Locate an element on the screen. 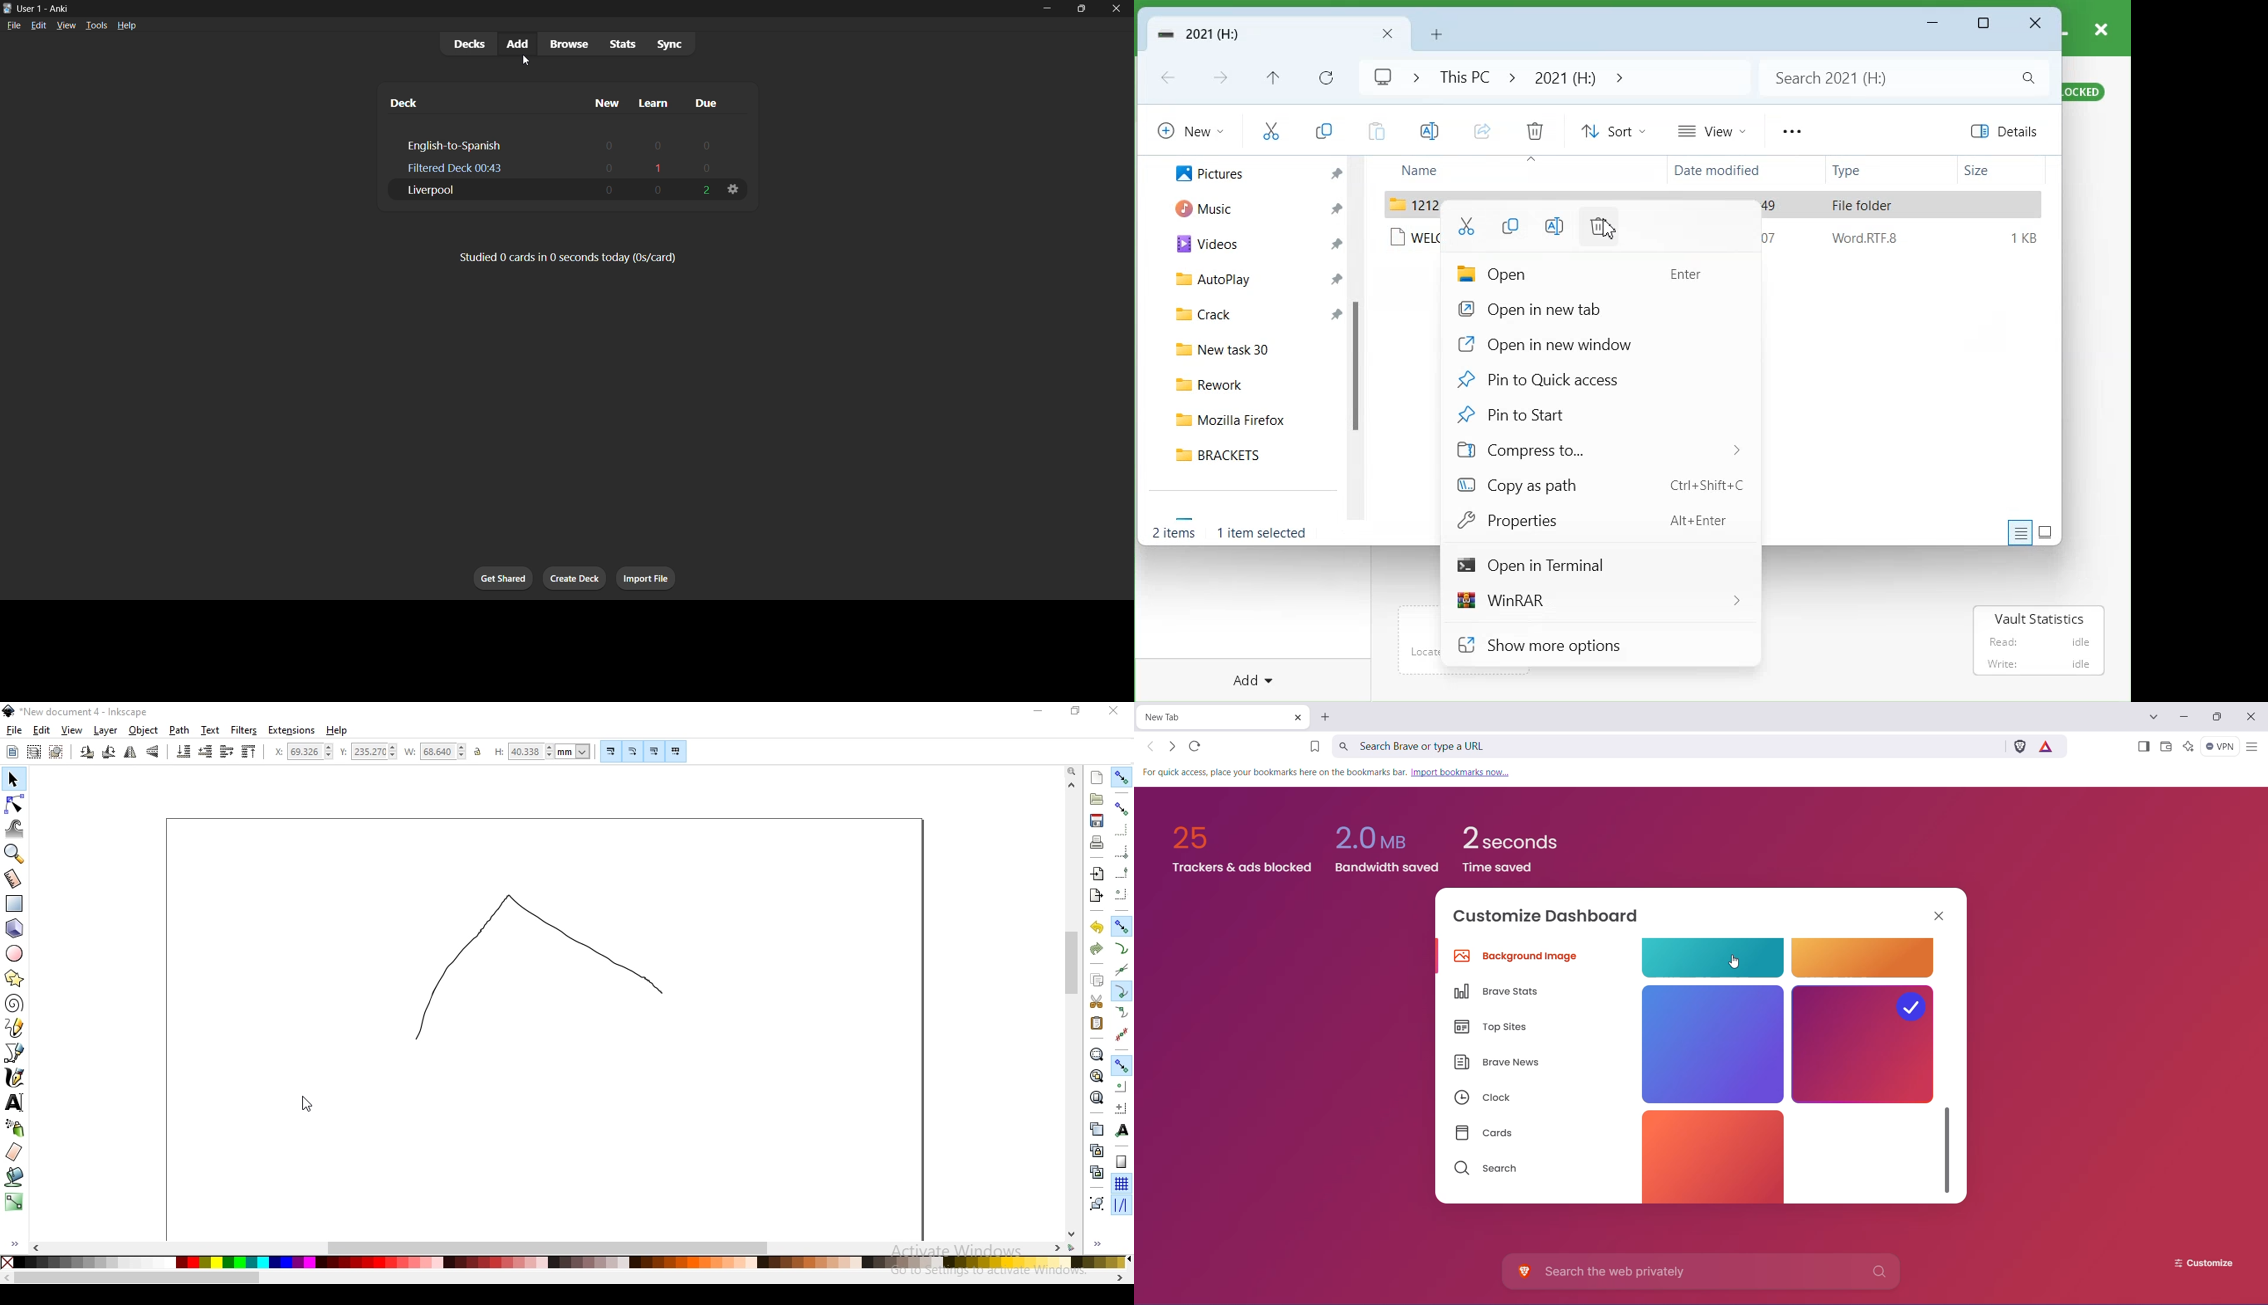  snap other points is located at coordinates (1122, 1065).